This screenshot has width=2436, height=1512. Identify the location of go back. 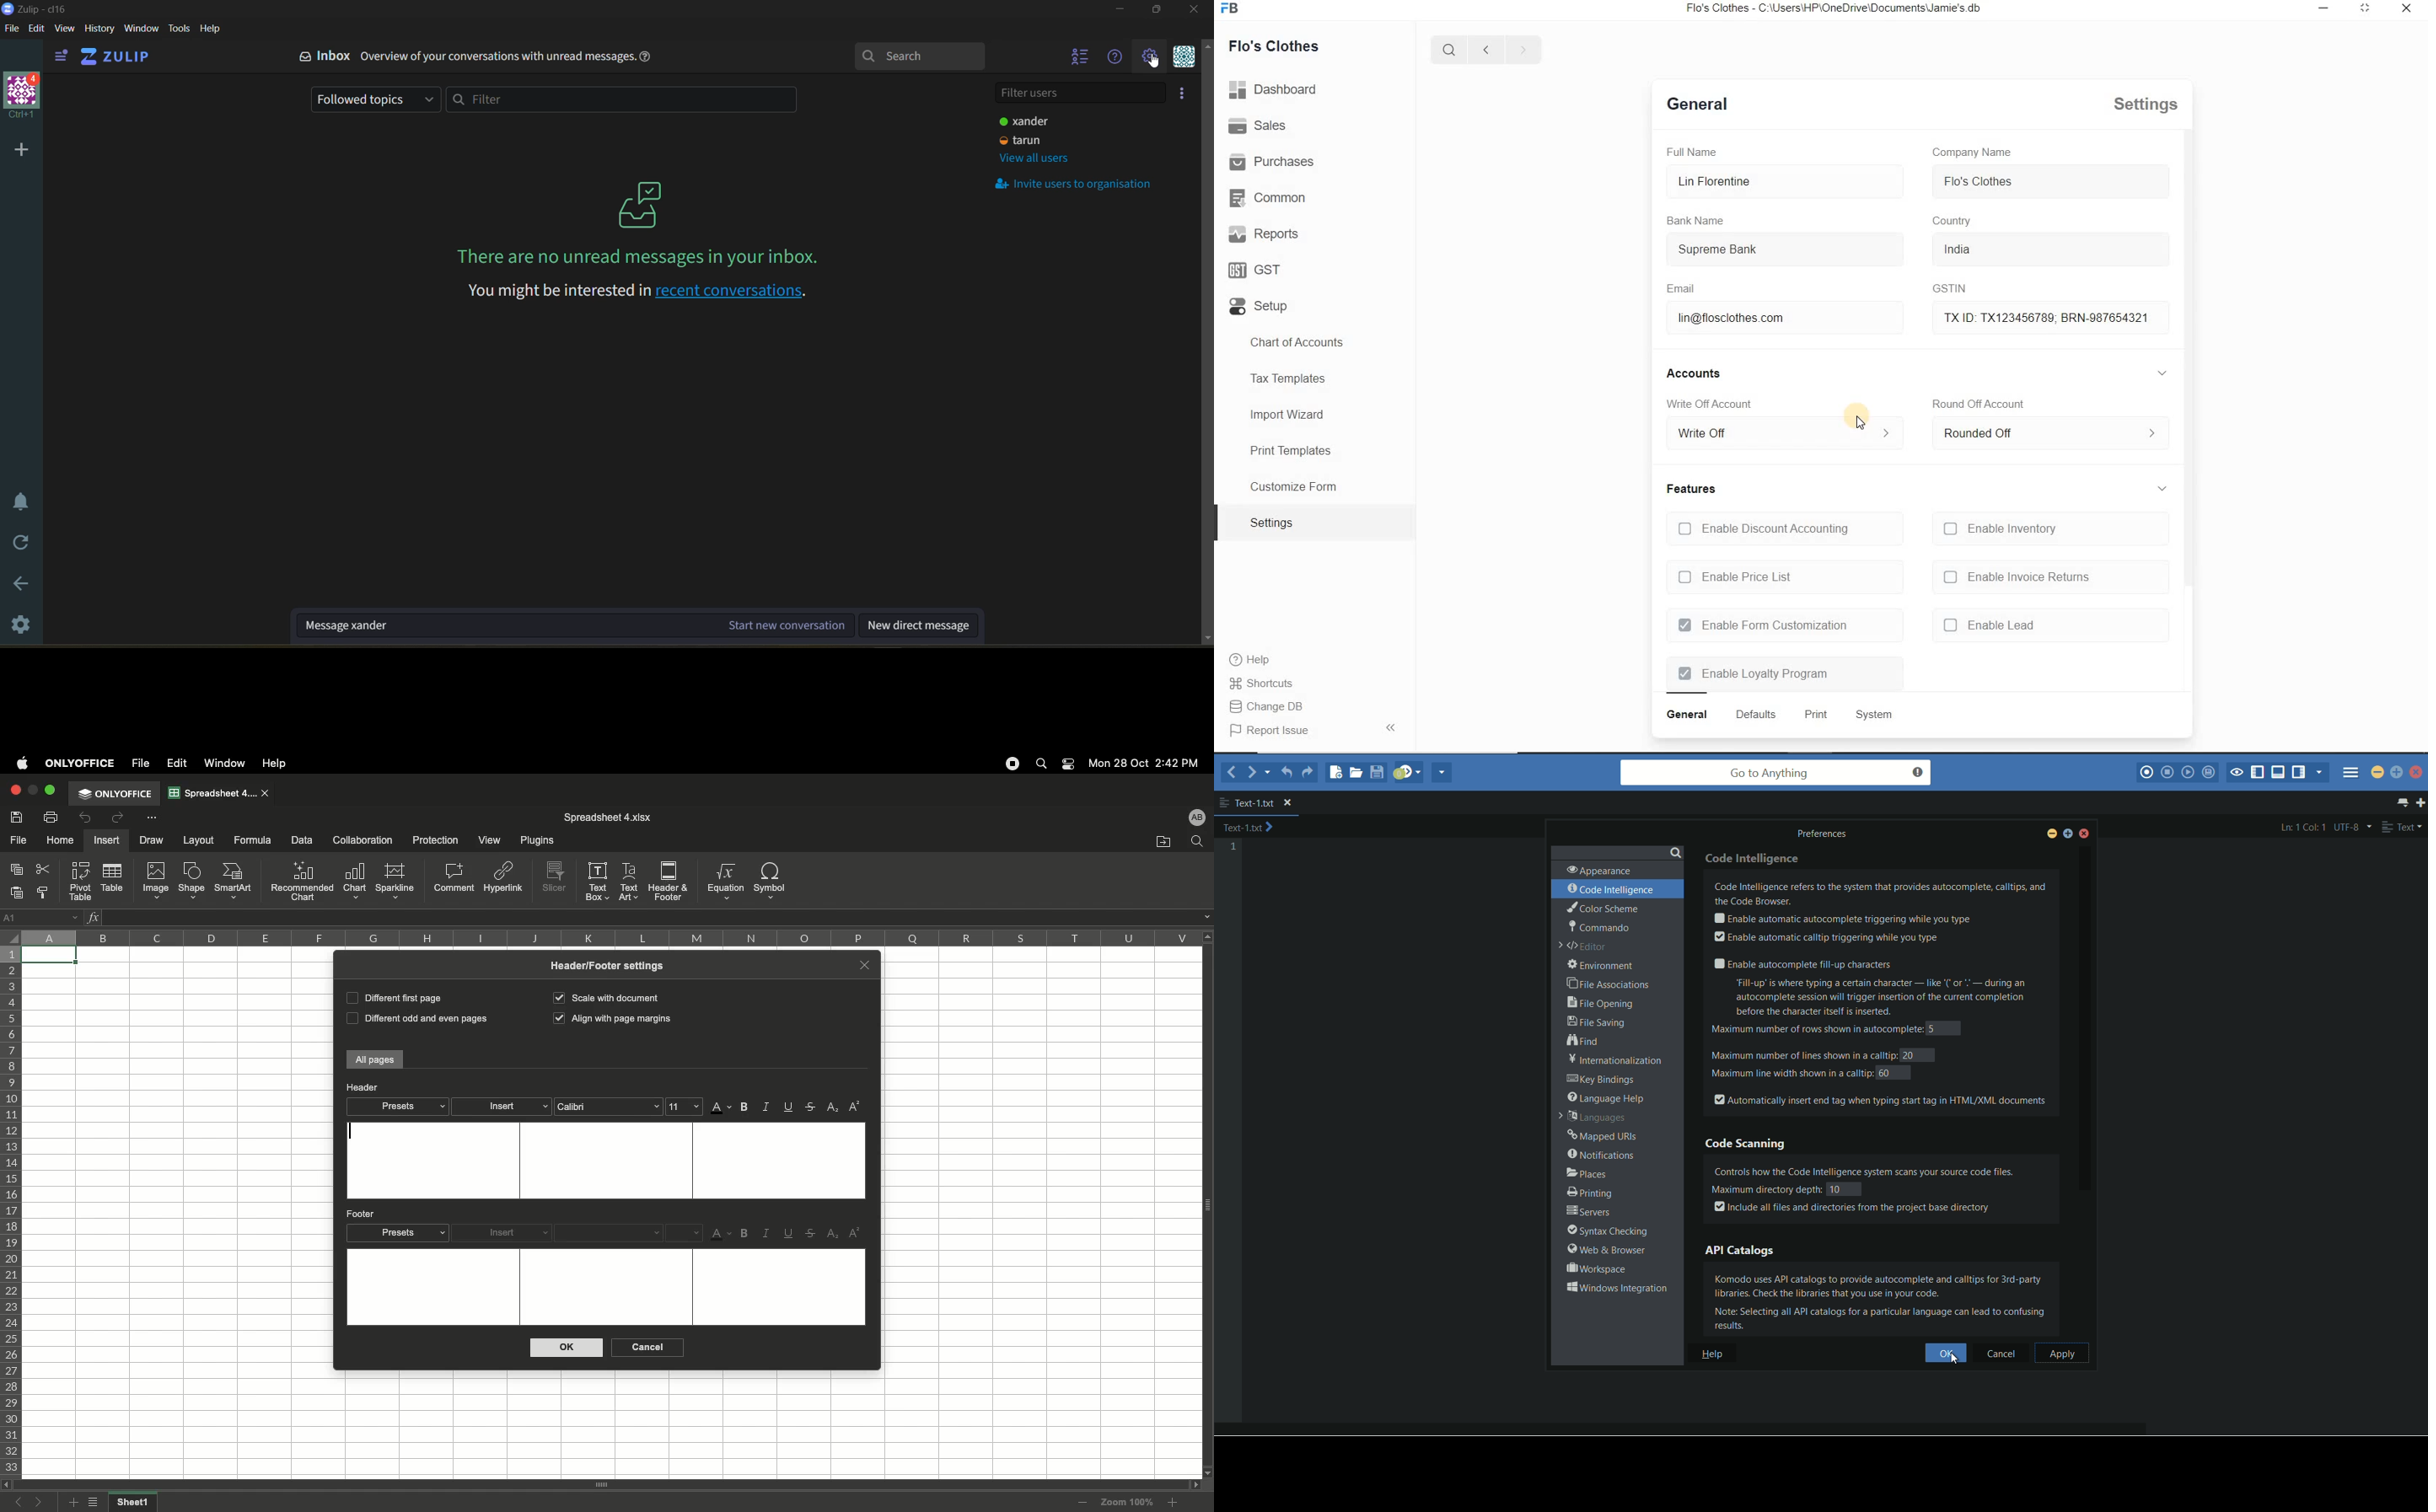
(21, 583).